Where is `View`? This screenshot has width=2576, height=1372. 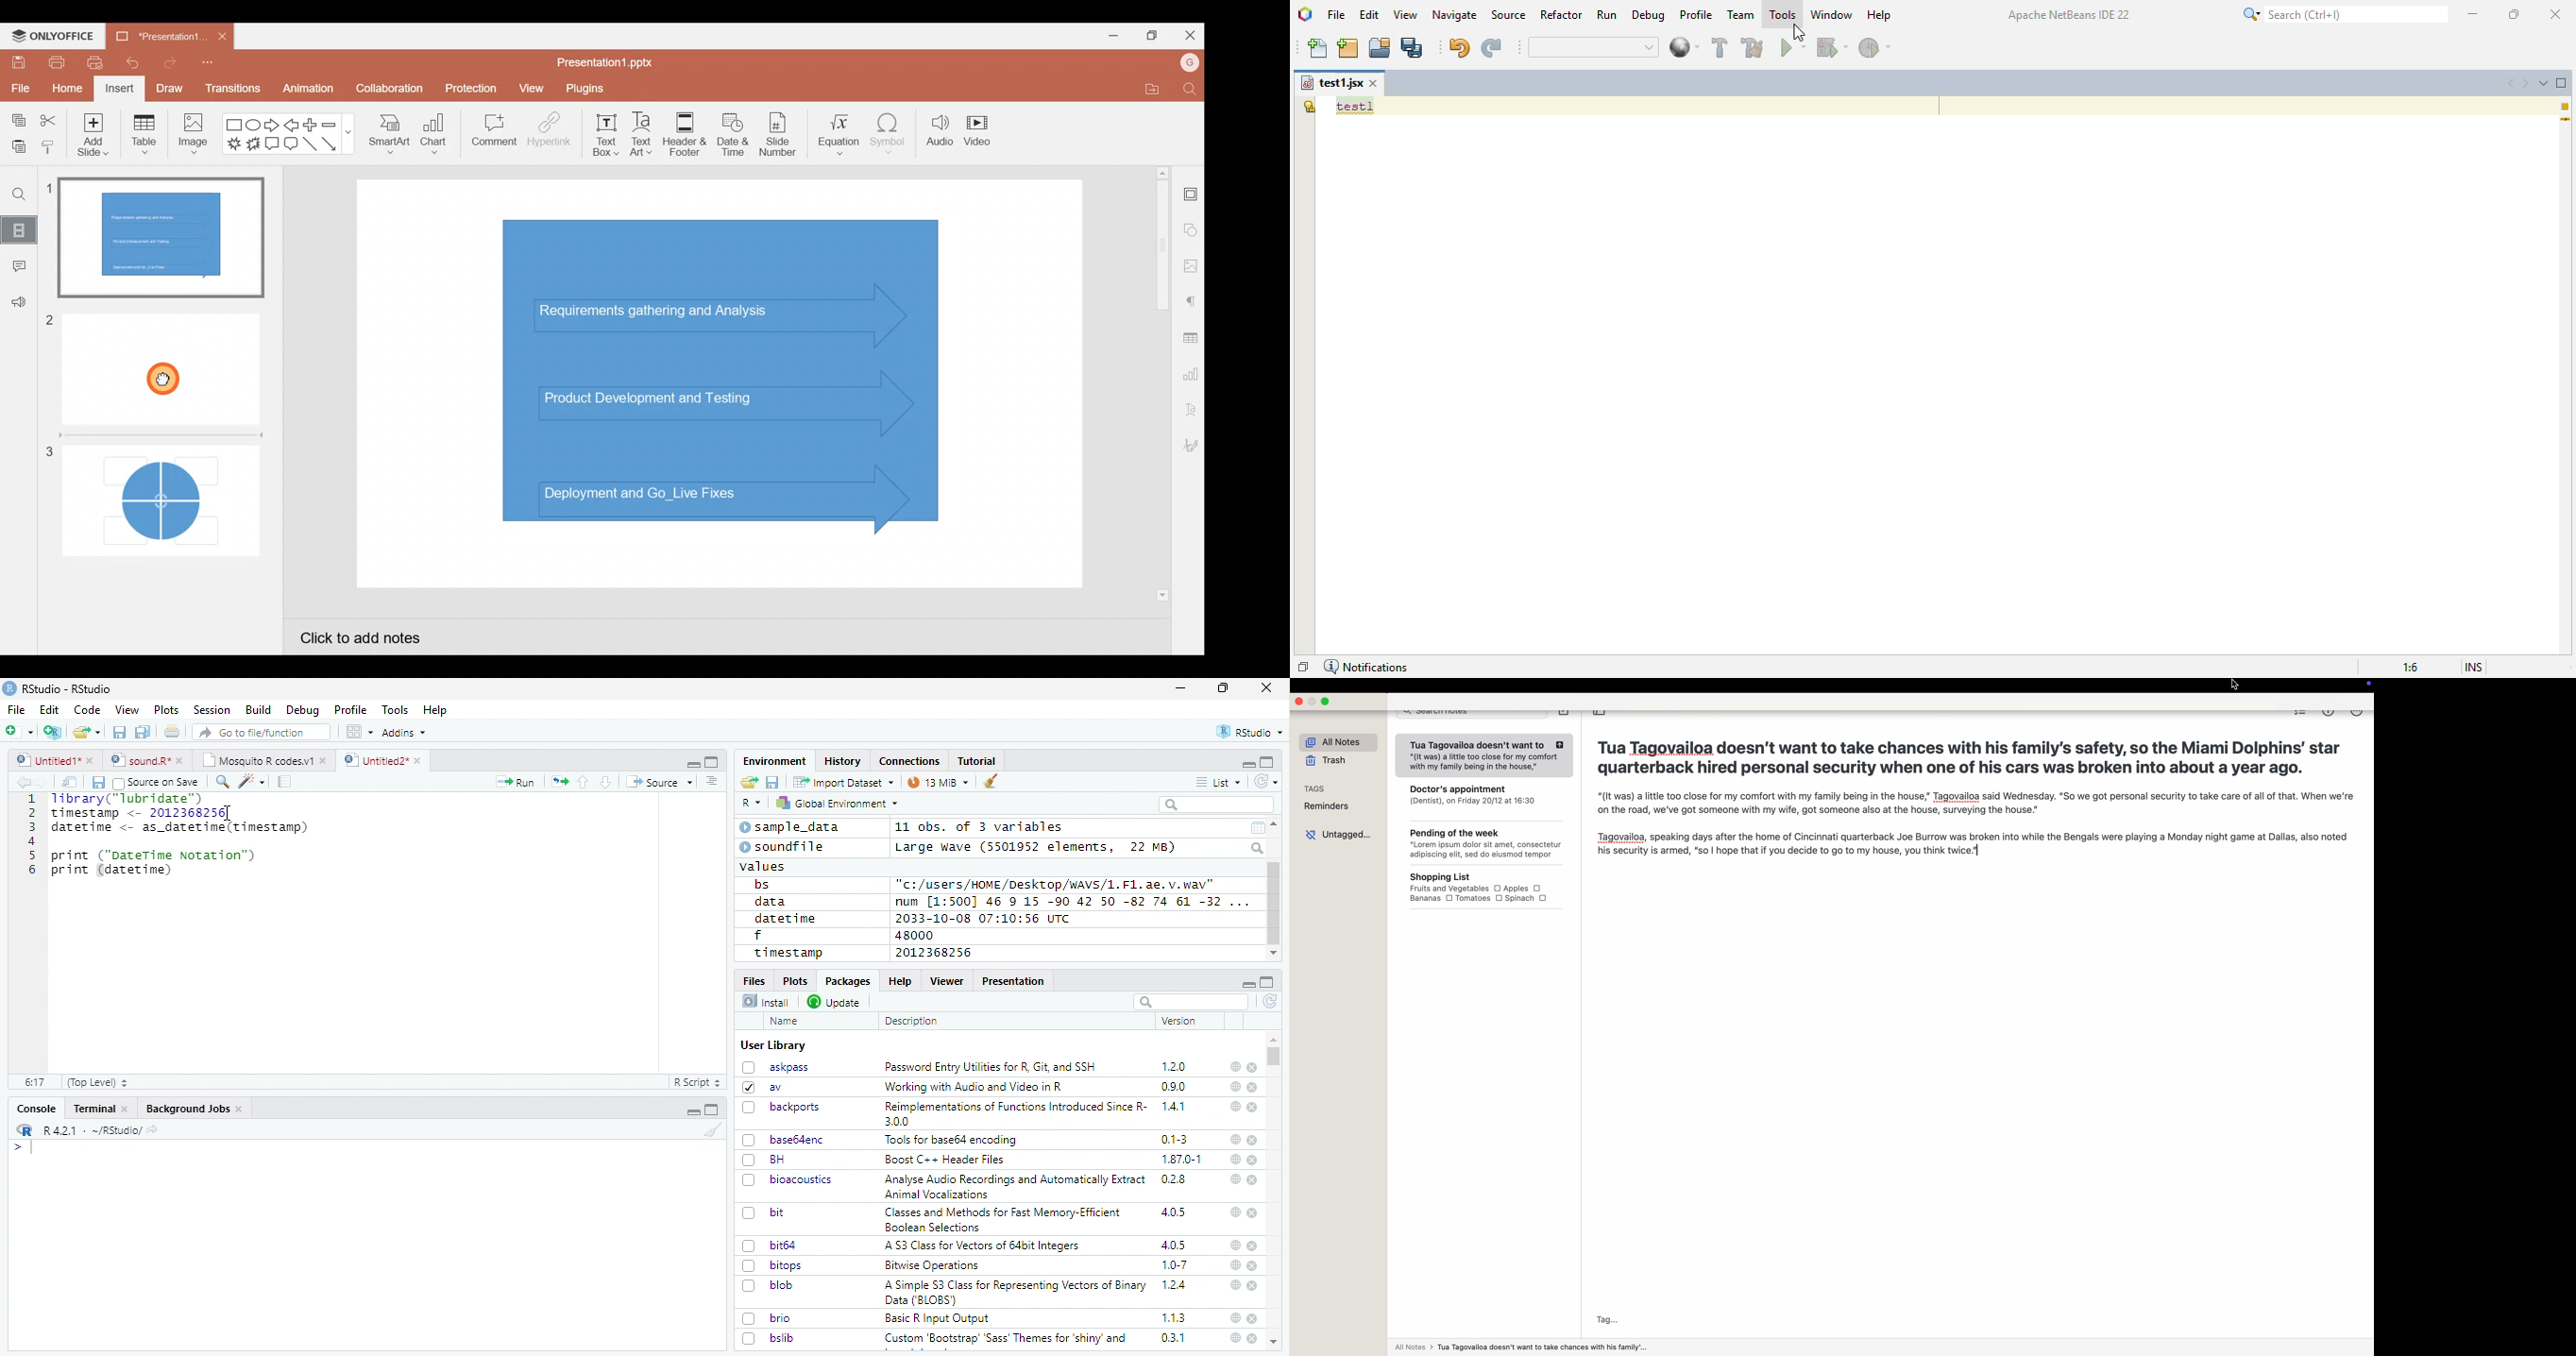 View is located at coordinates (127, 710).